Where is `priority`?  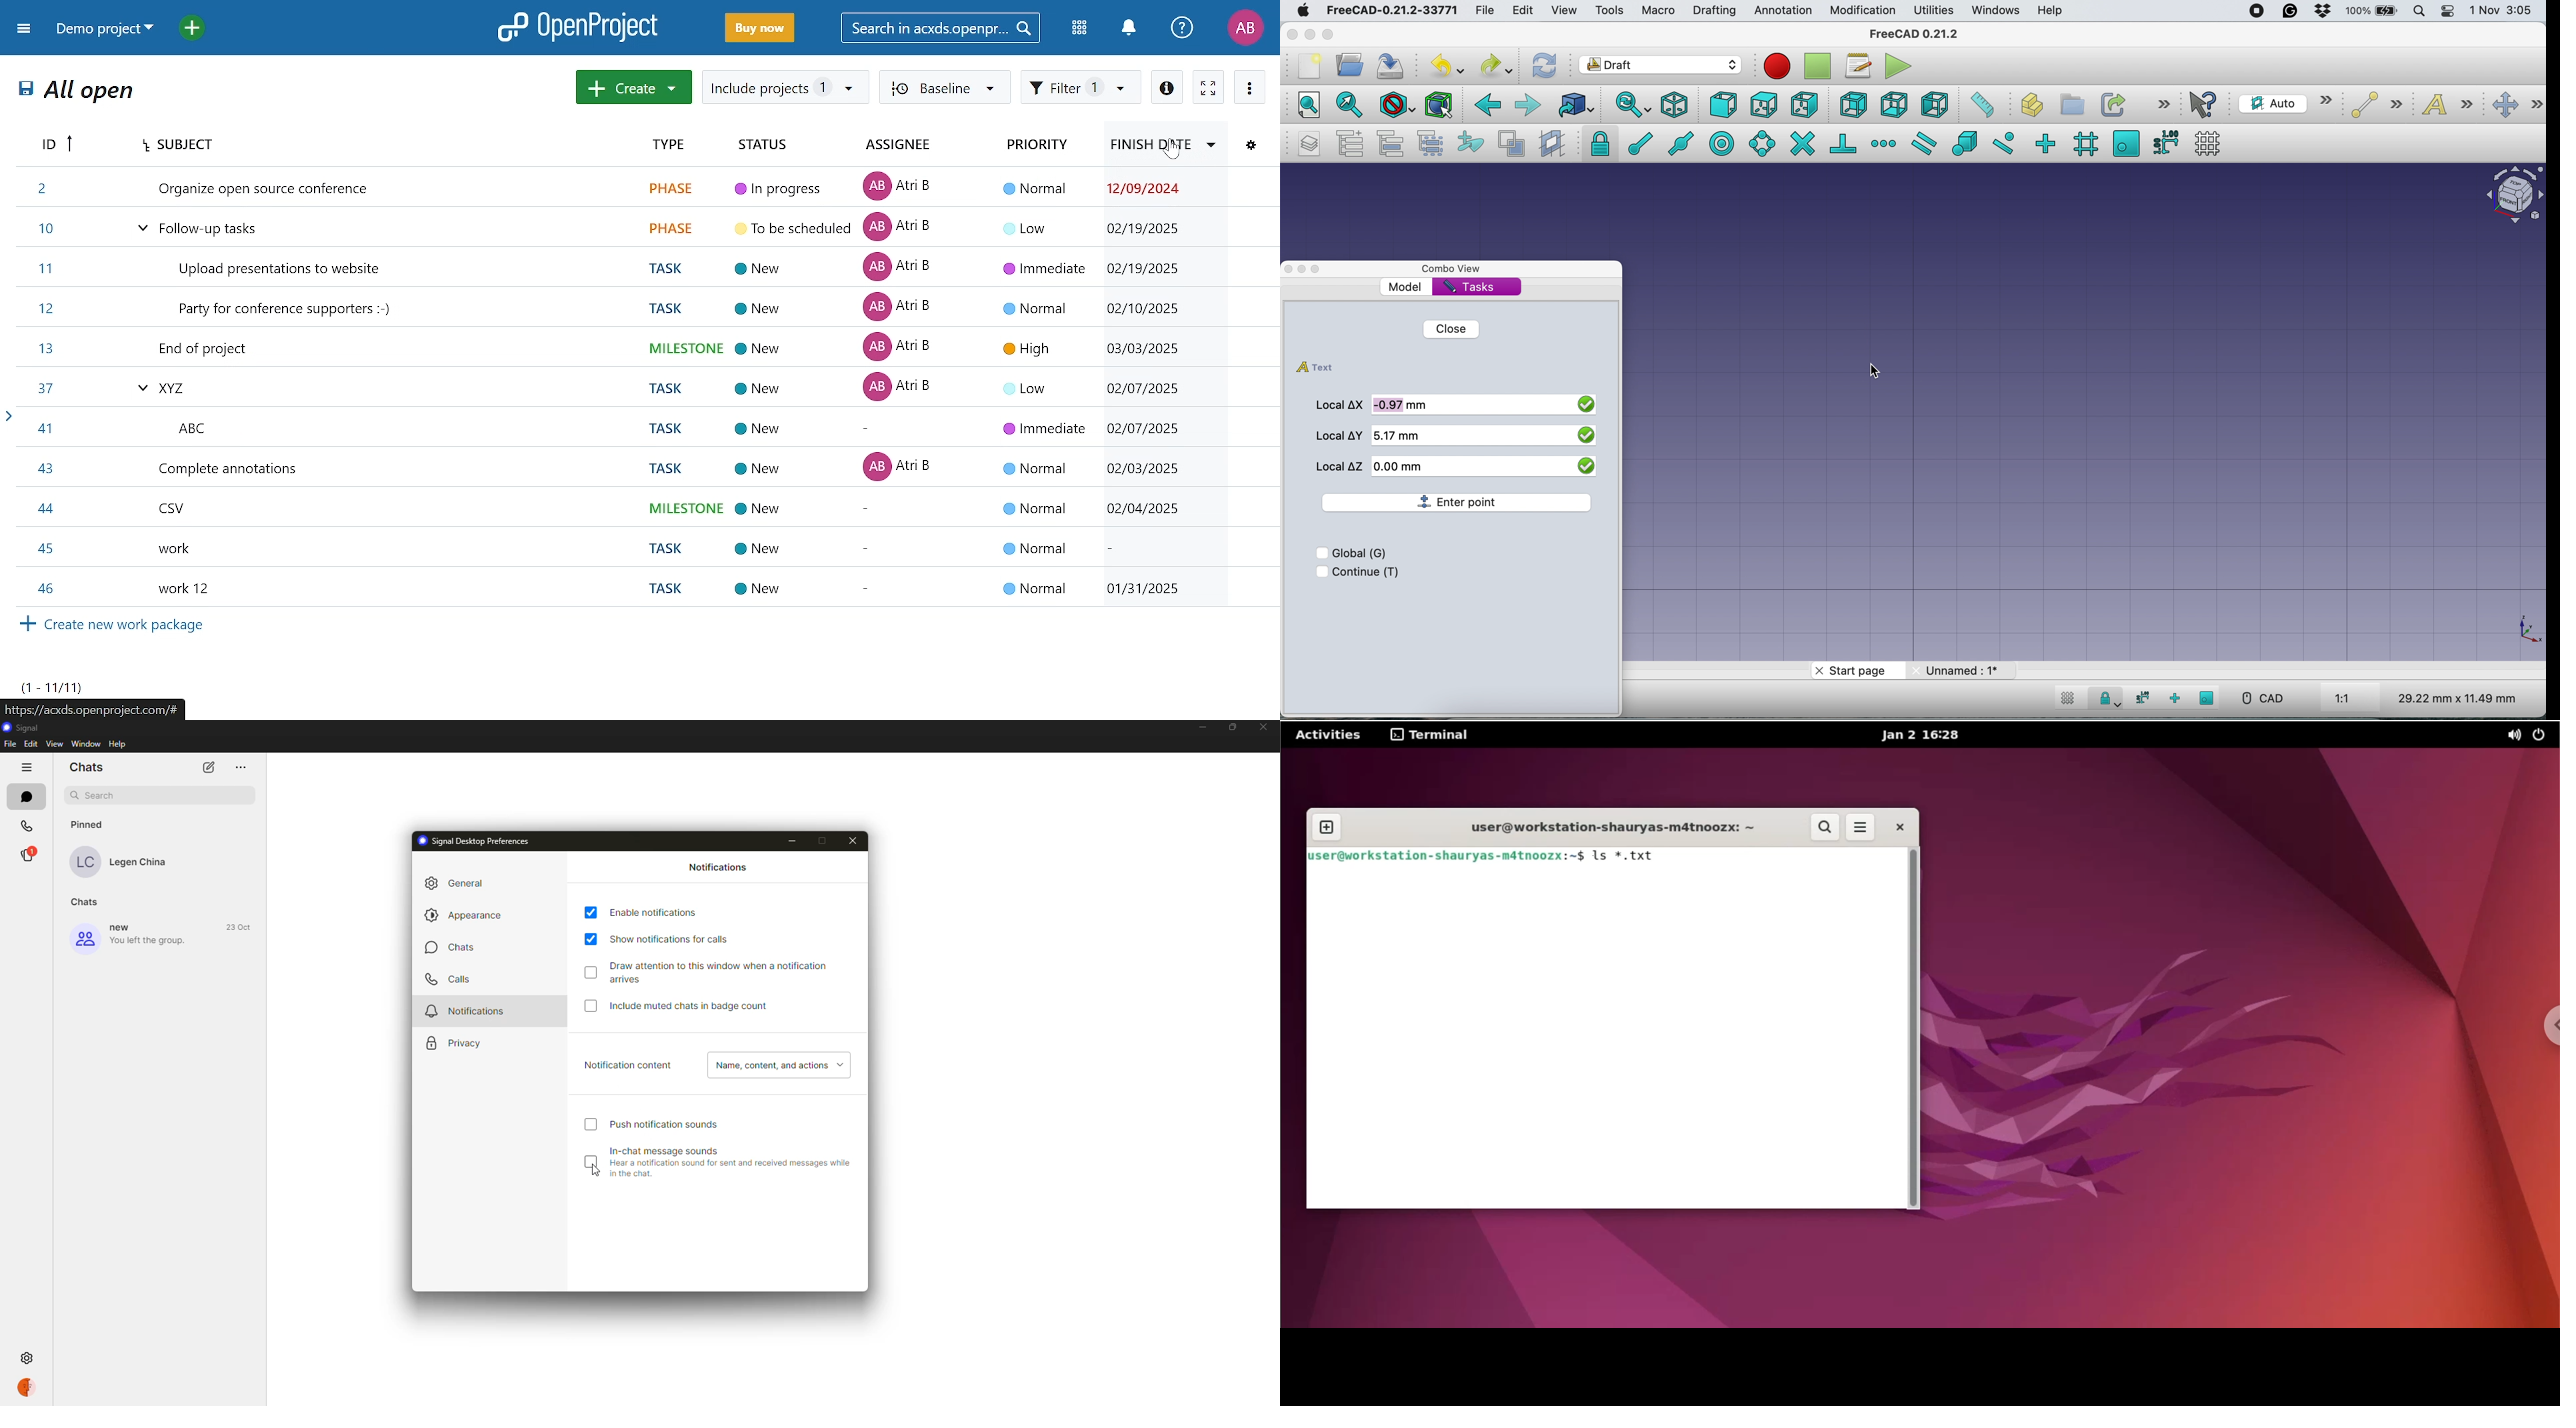 priority is located at coordinates (1042, 143).